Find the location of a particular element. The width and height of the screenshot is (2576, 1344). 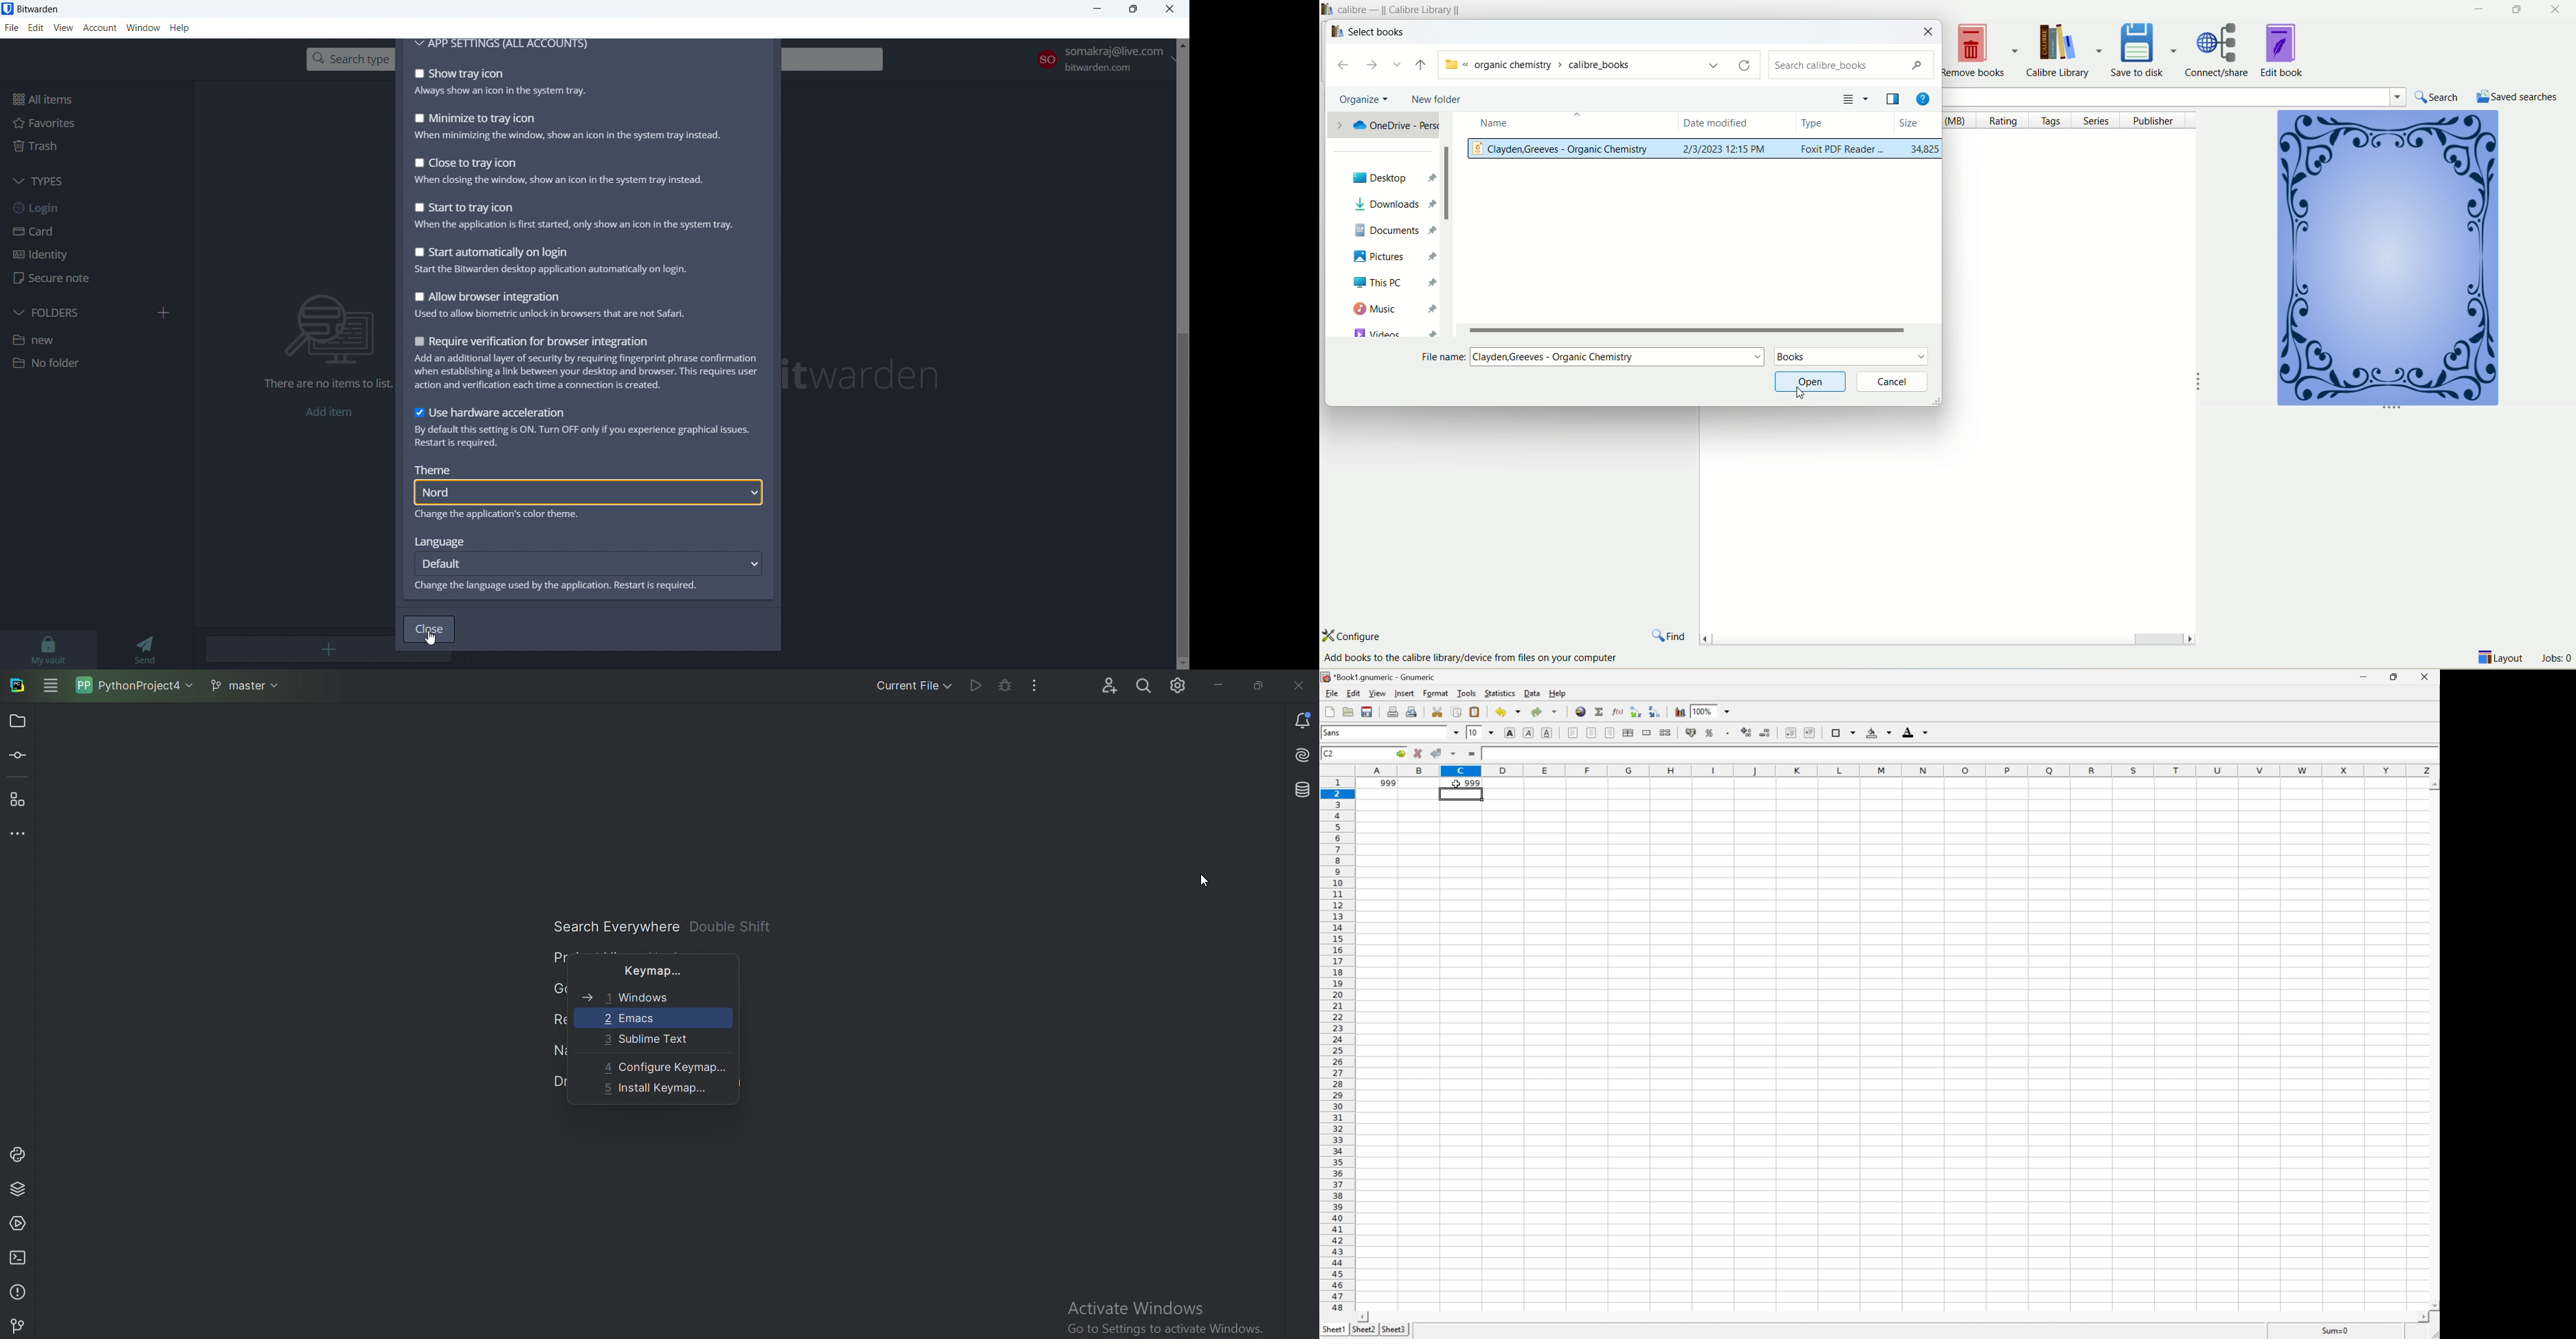

default is located at coordinates (589, 563).